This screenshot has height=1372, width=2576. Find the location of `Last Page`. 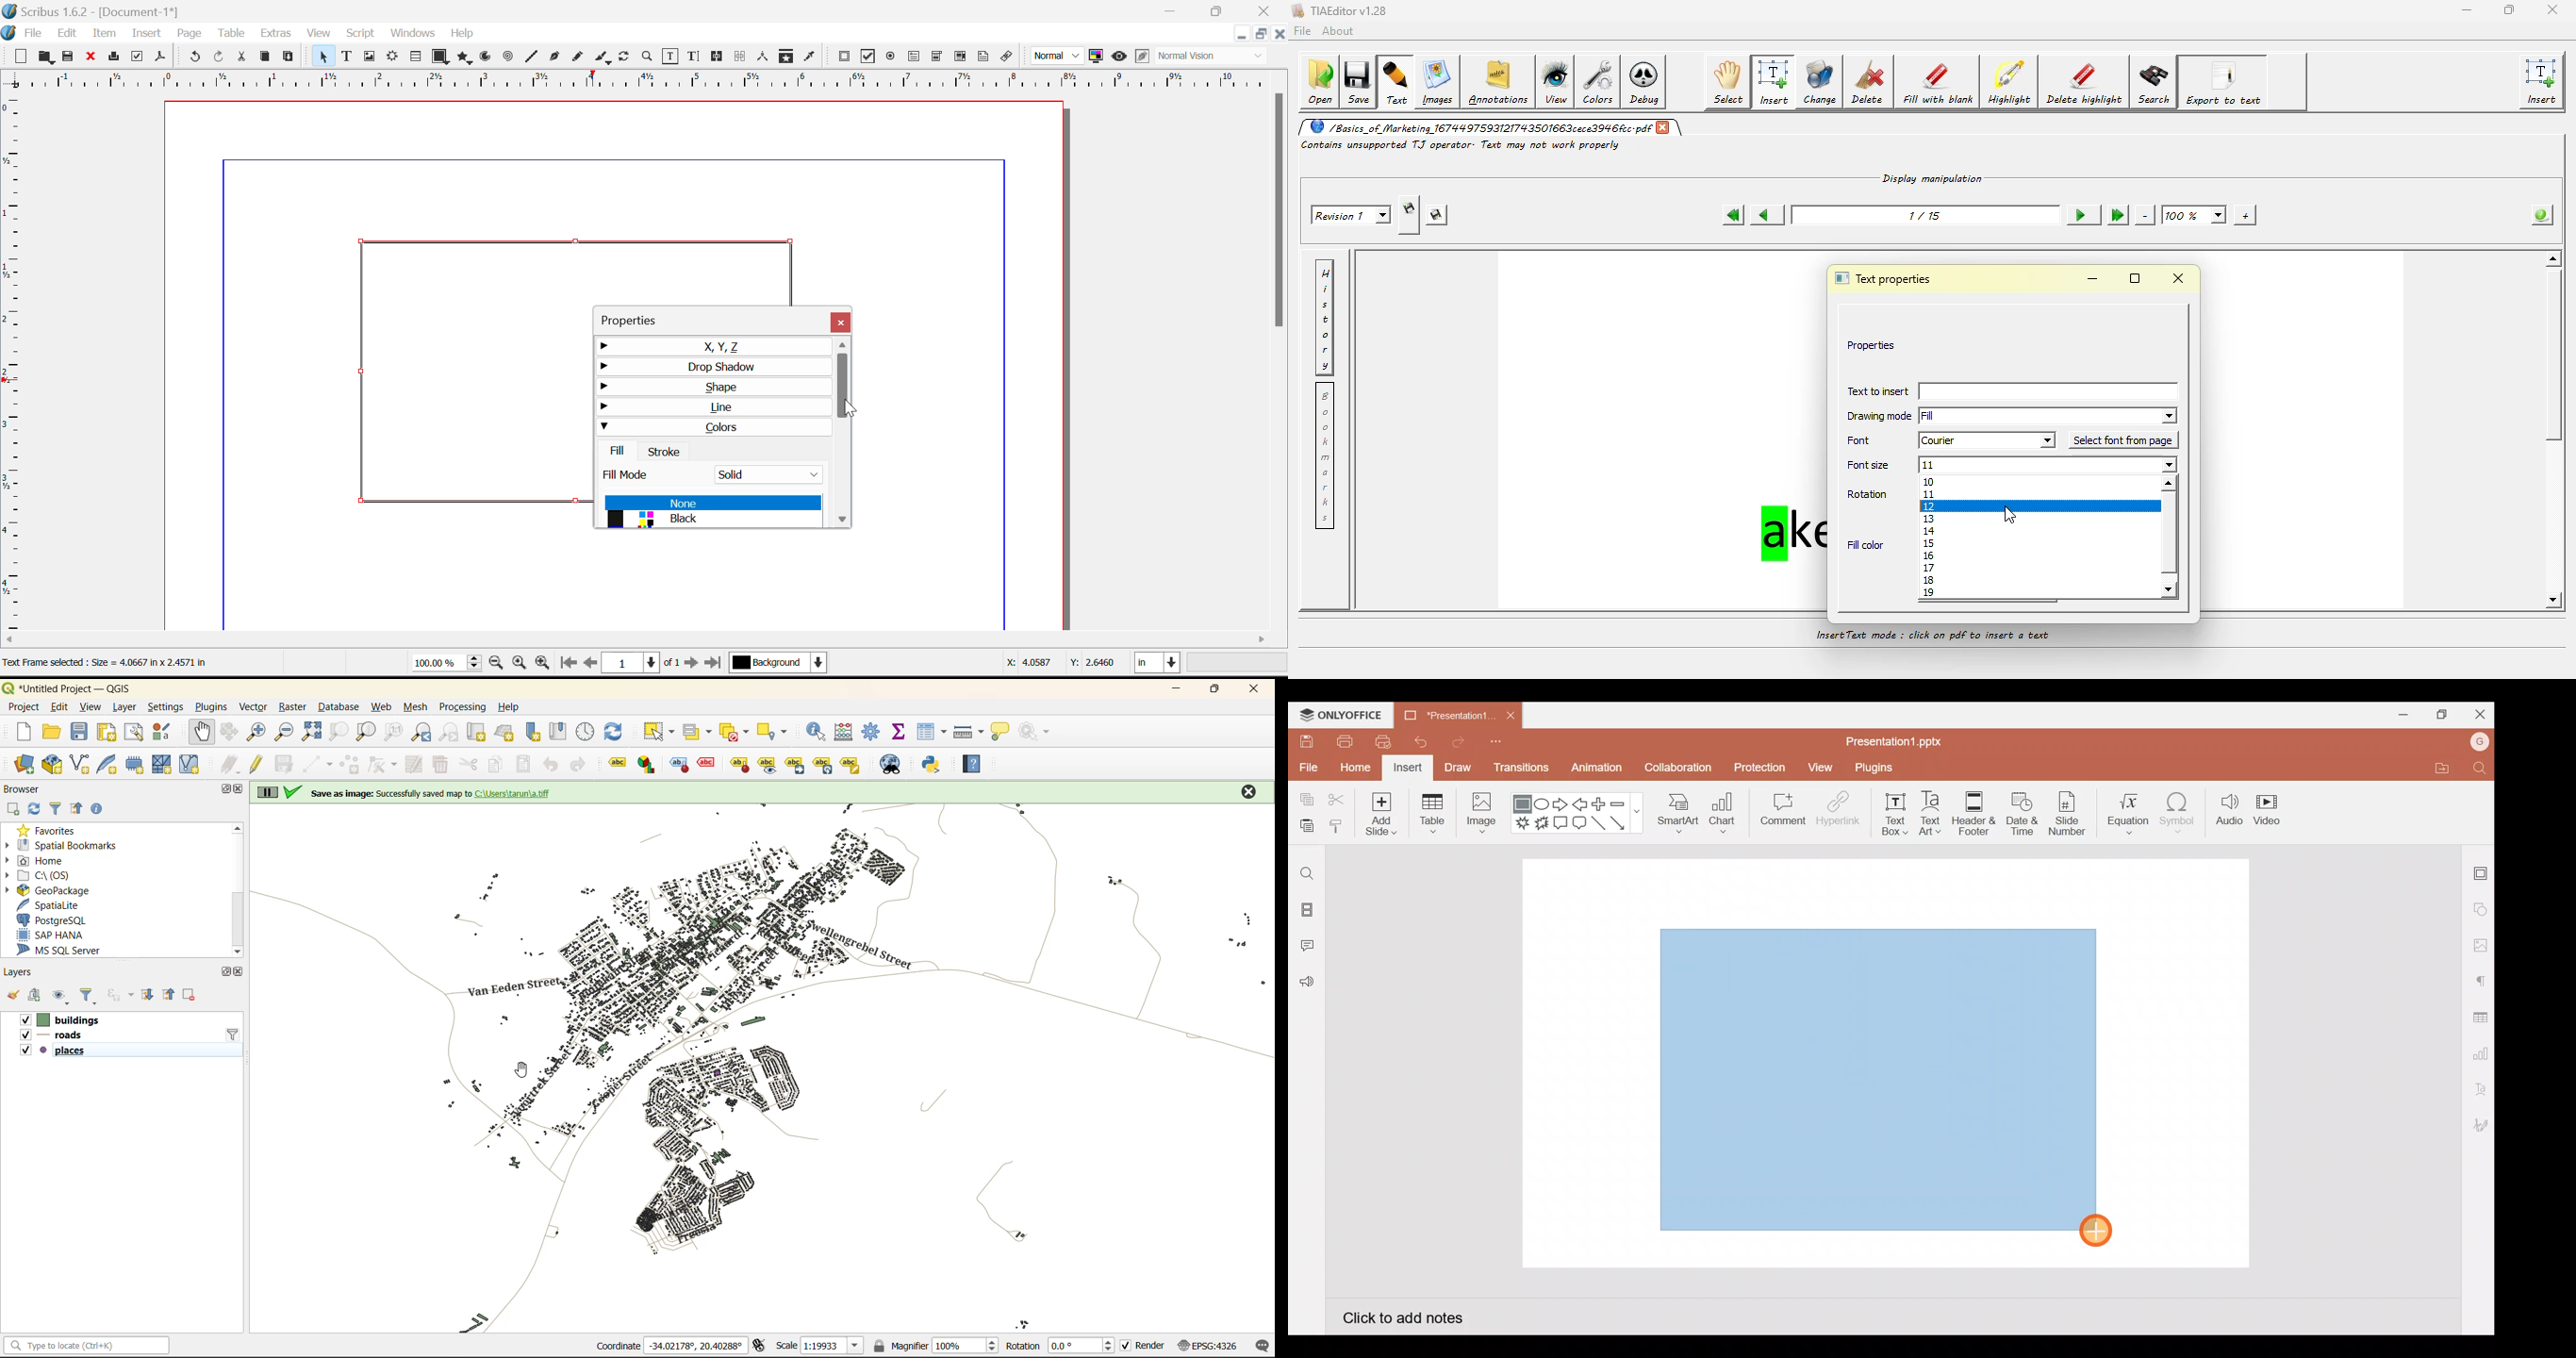

Last Page is located at coordinates (715, 665).